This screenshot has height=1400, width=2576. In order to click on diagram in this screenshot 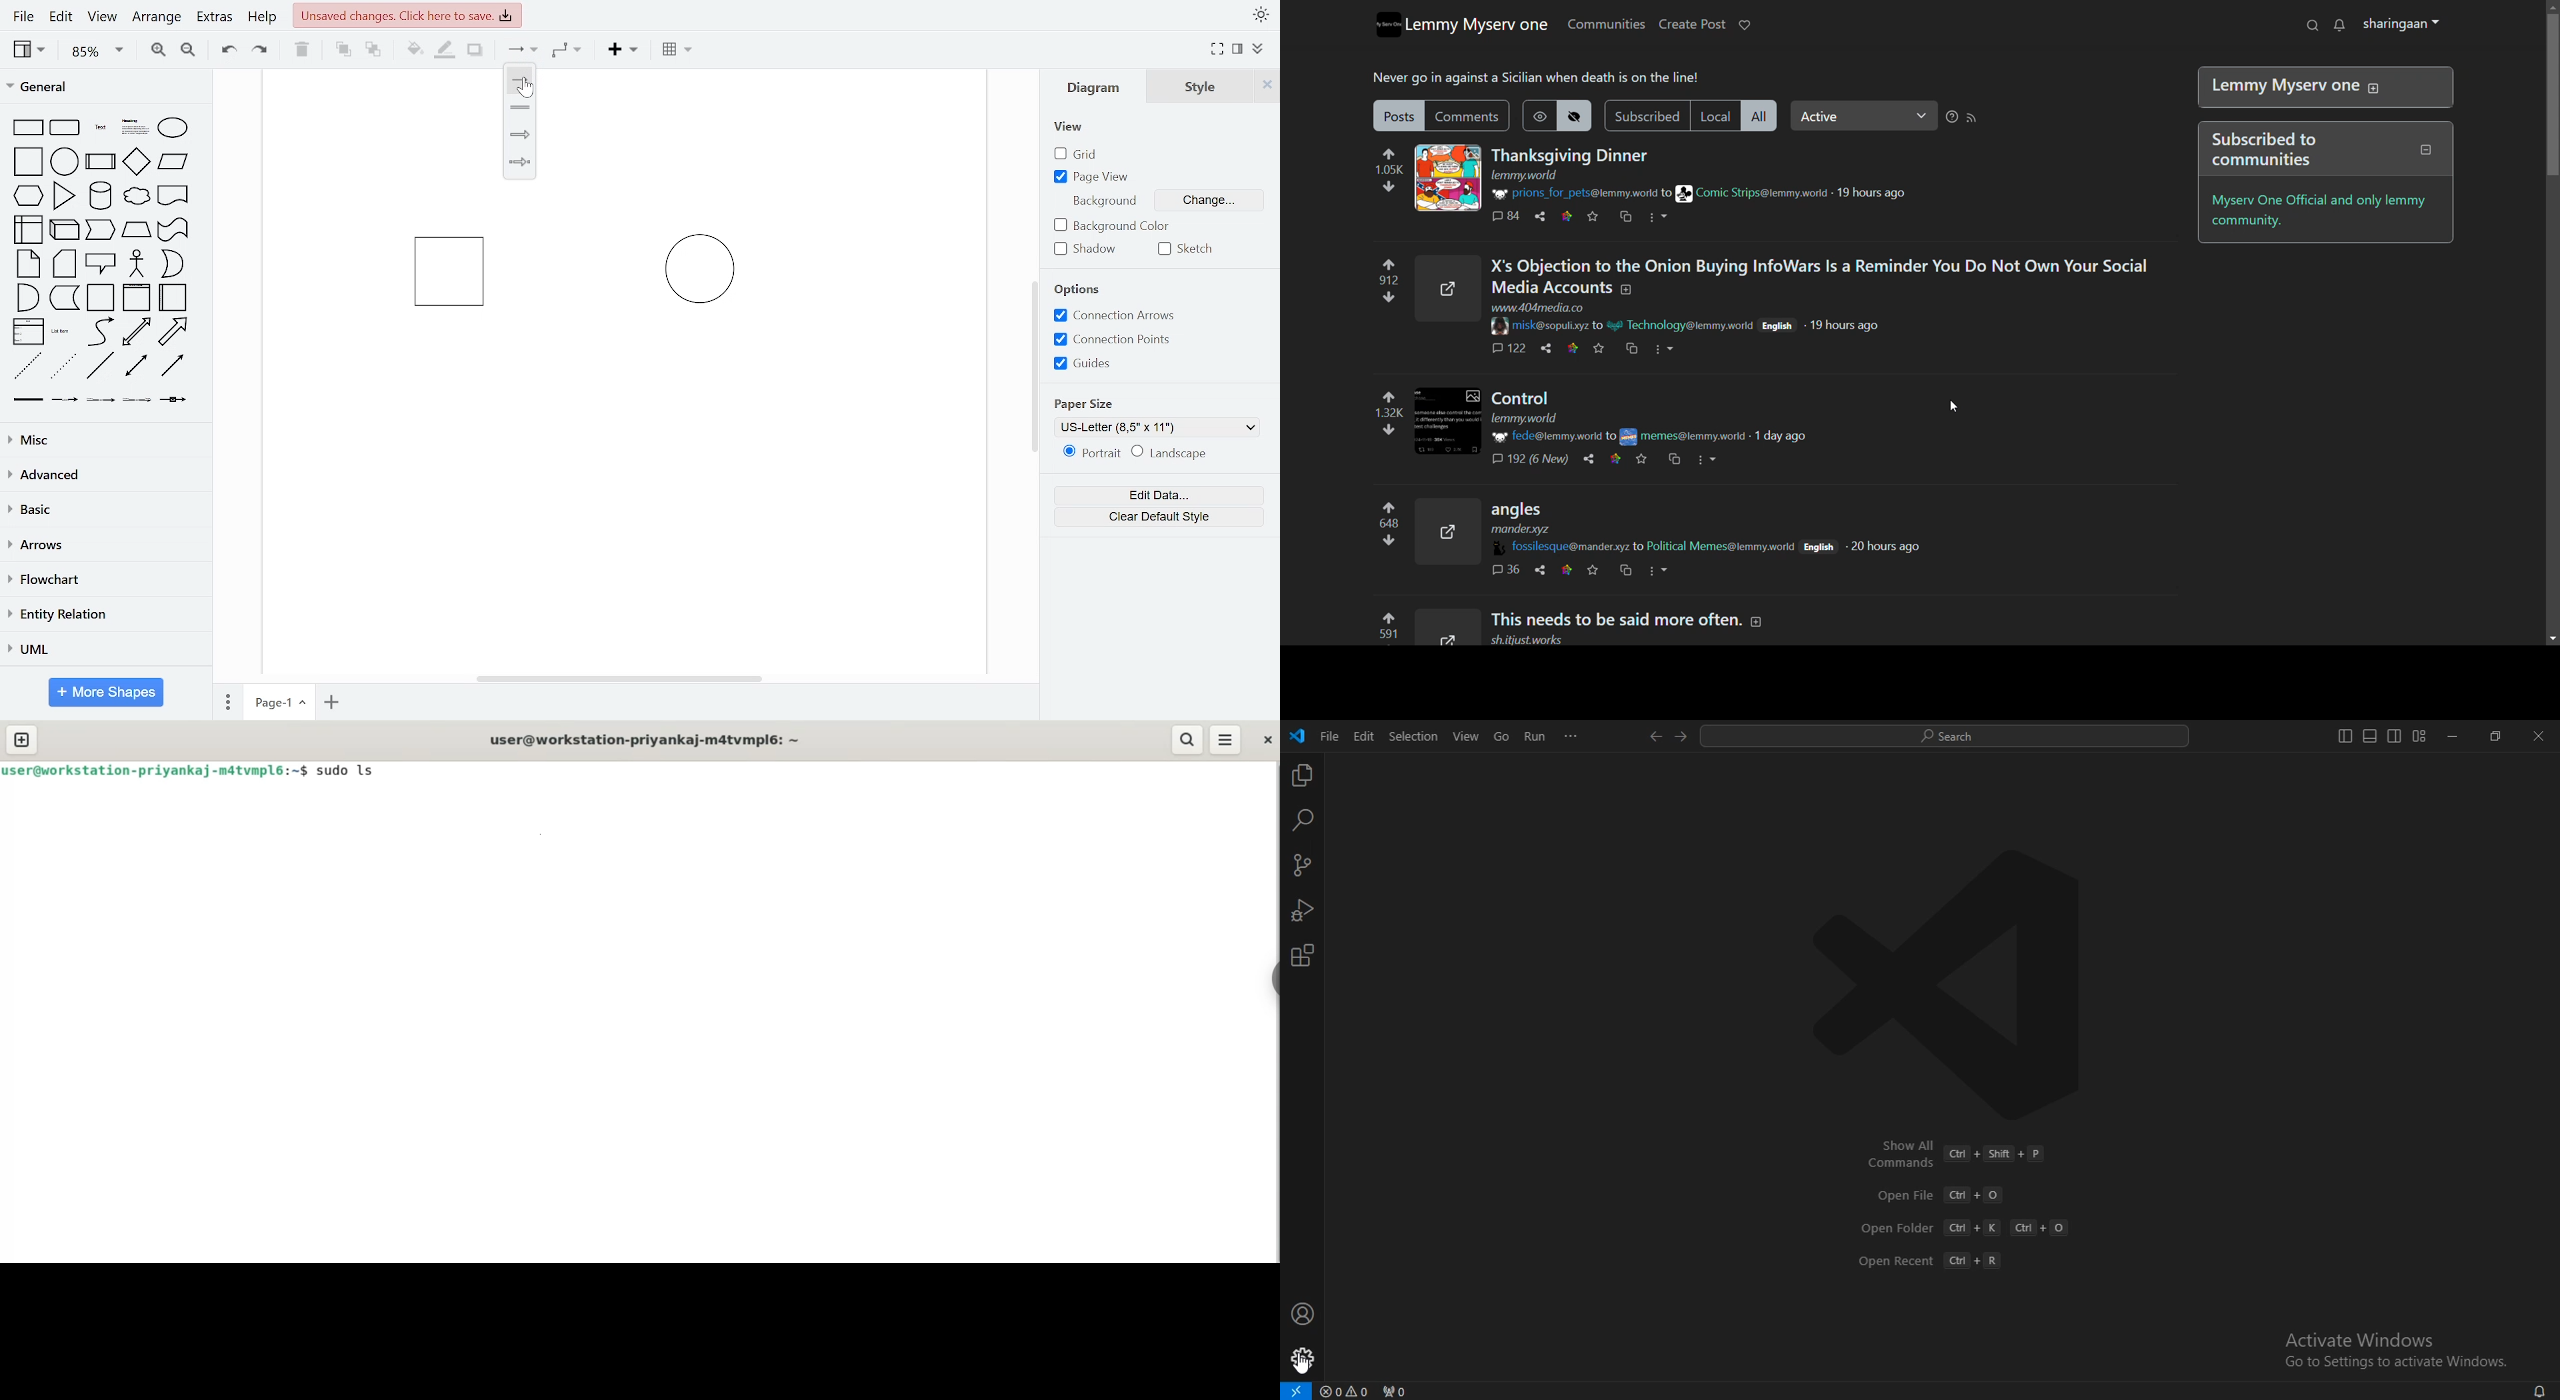, I will do `click(1098, 86)`.